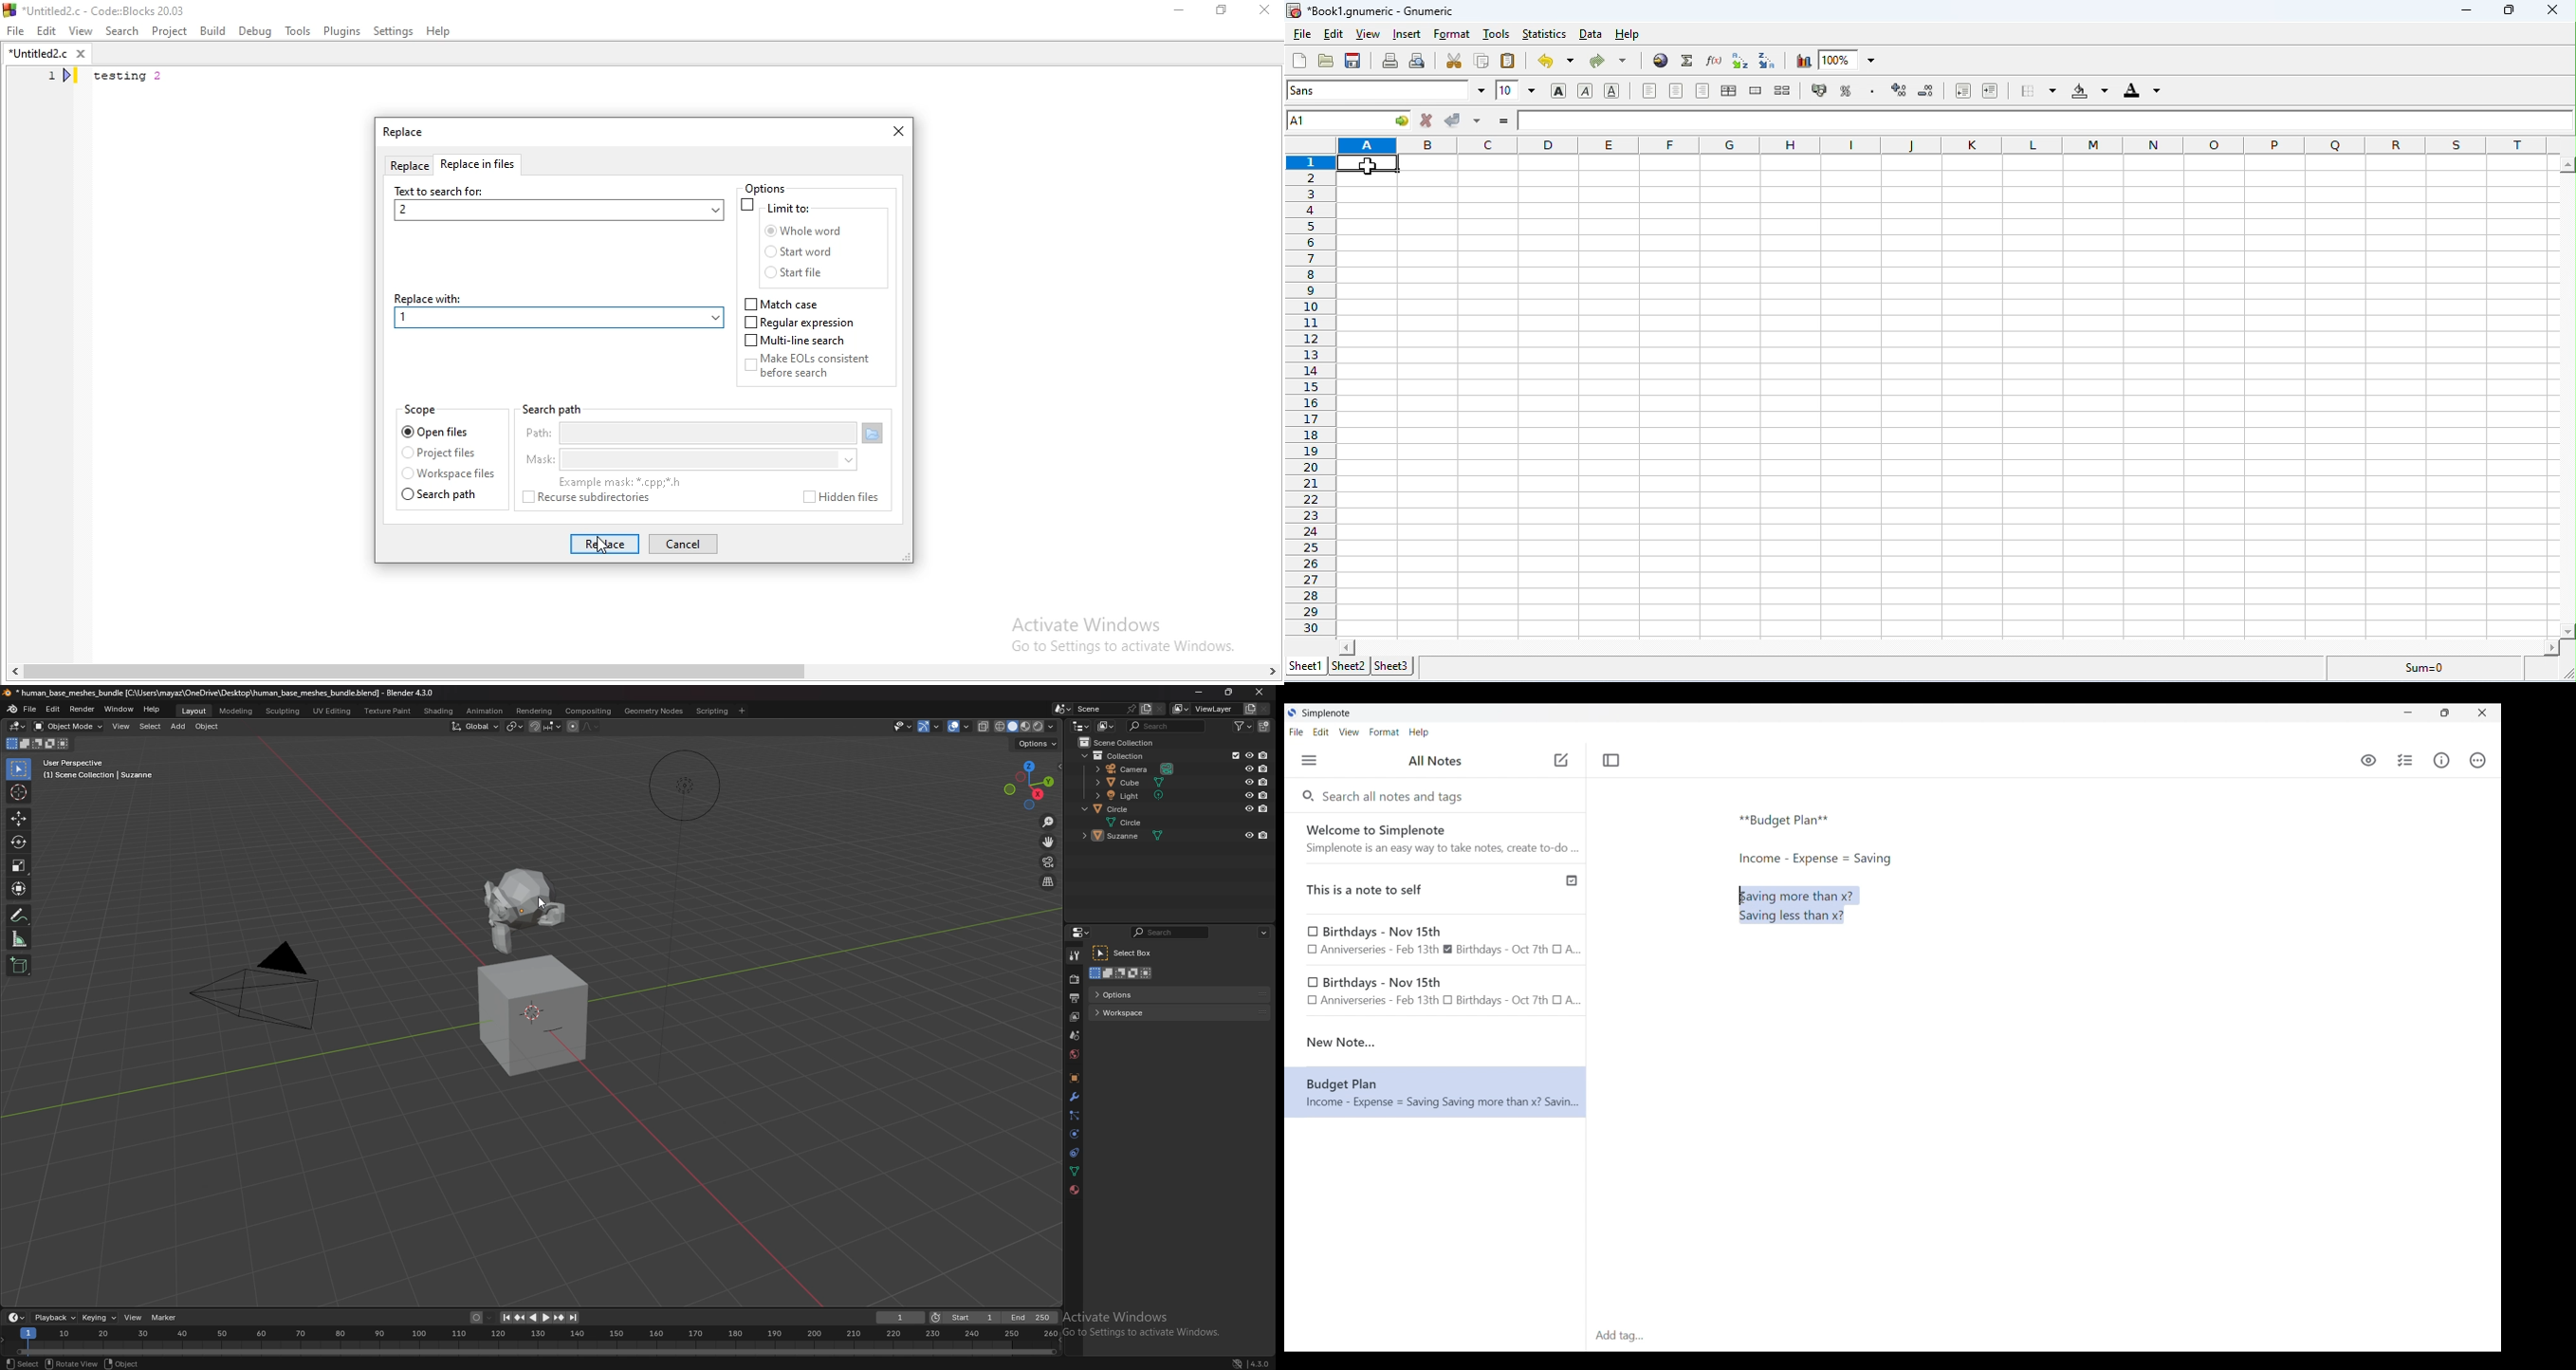 This screenshot has width=2576, height=1372. What do you see at coordinates (606, 545) in the screenshot?
I see `cursor` at bounding box center [606, 545].